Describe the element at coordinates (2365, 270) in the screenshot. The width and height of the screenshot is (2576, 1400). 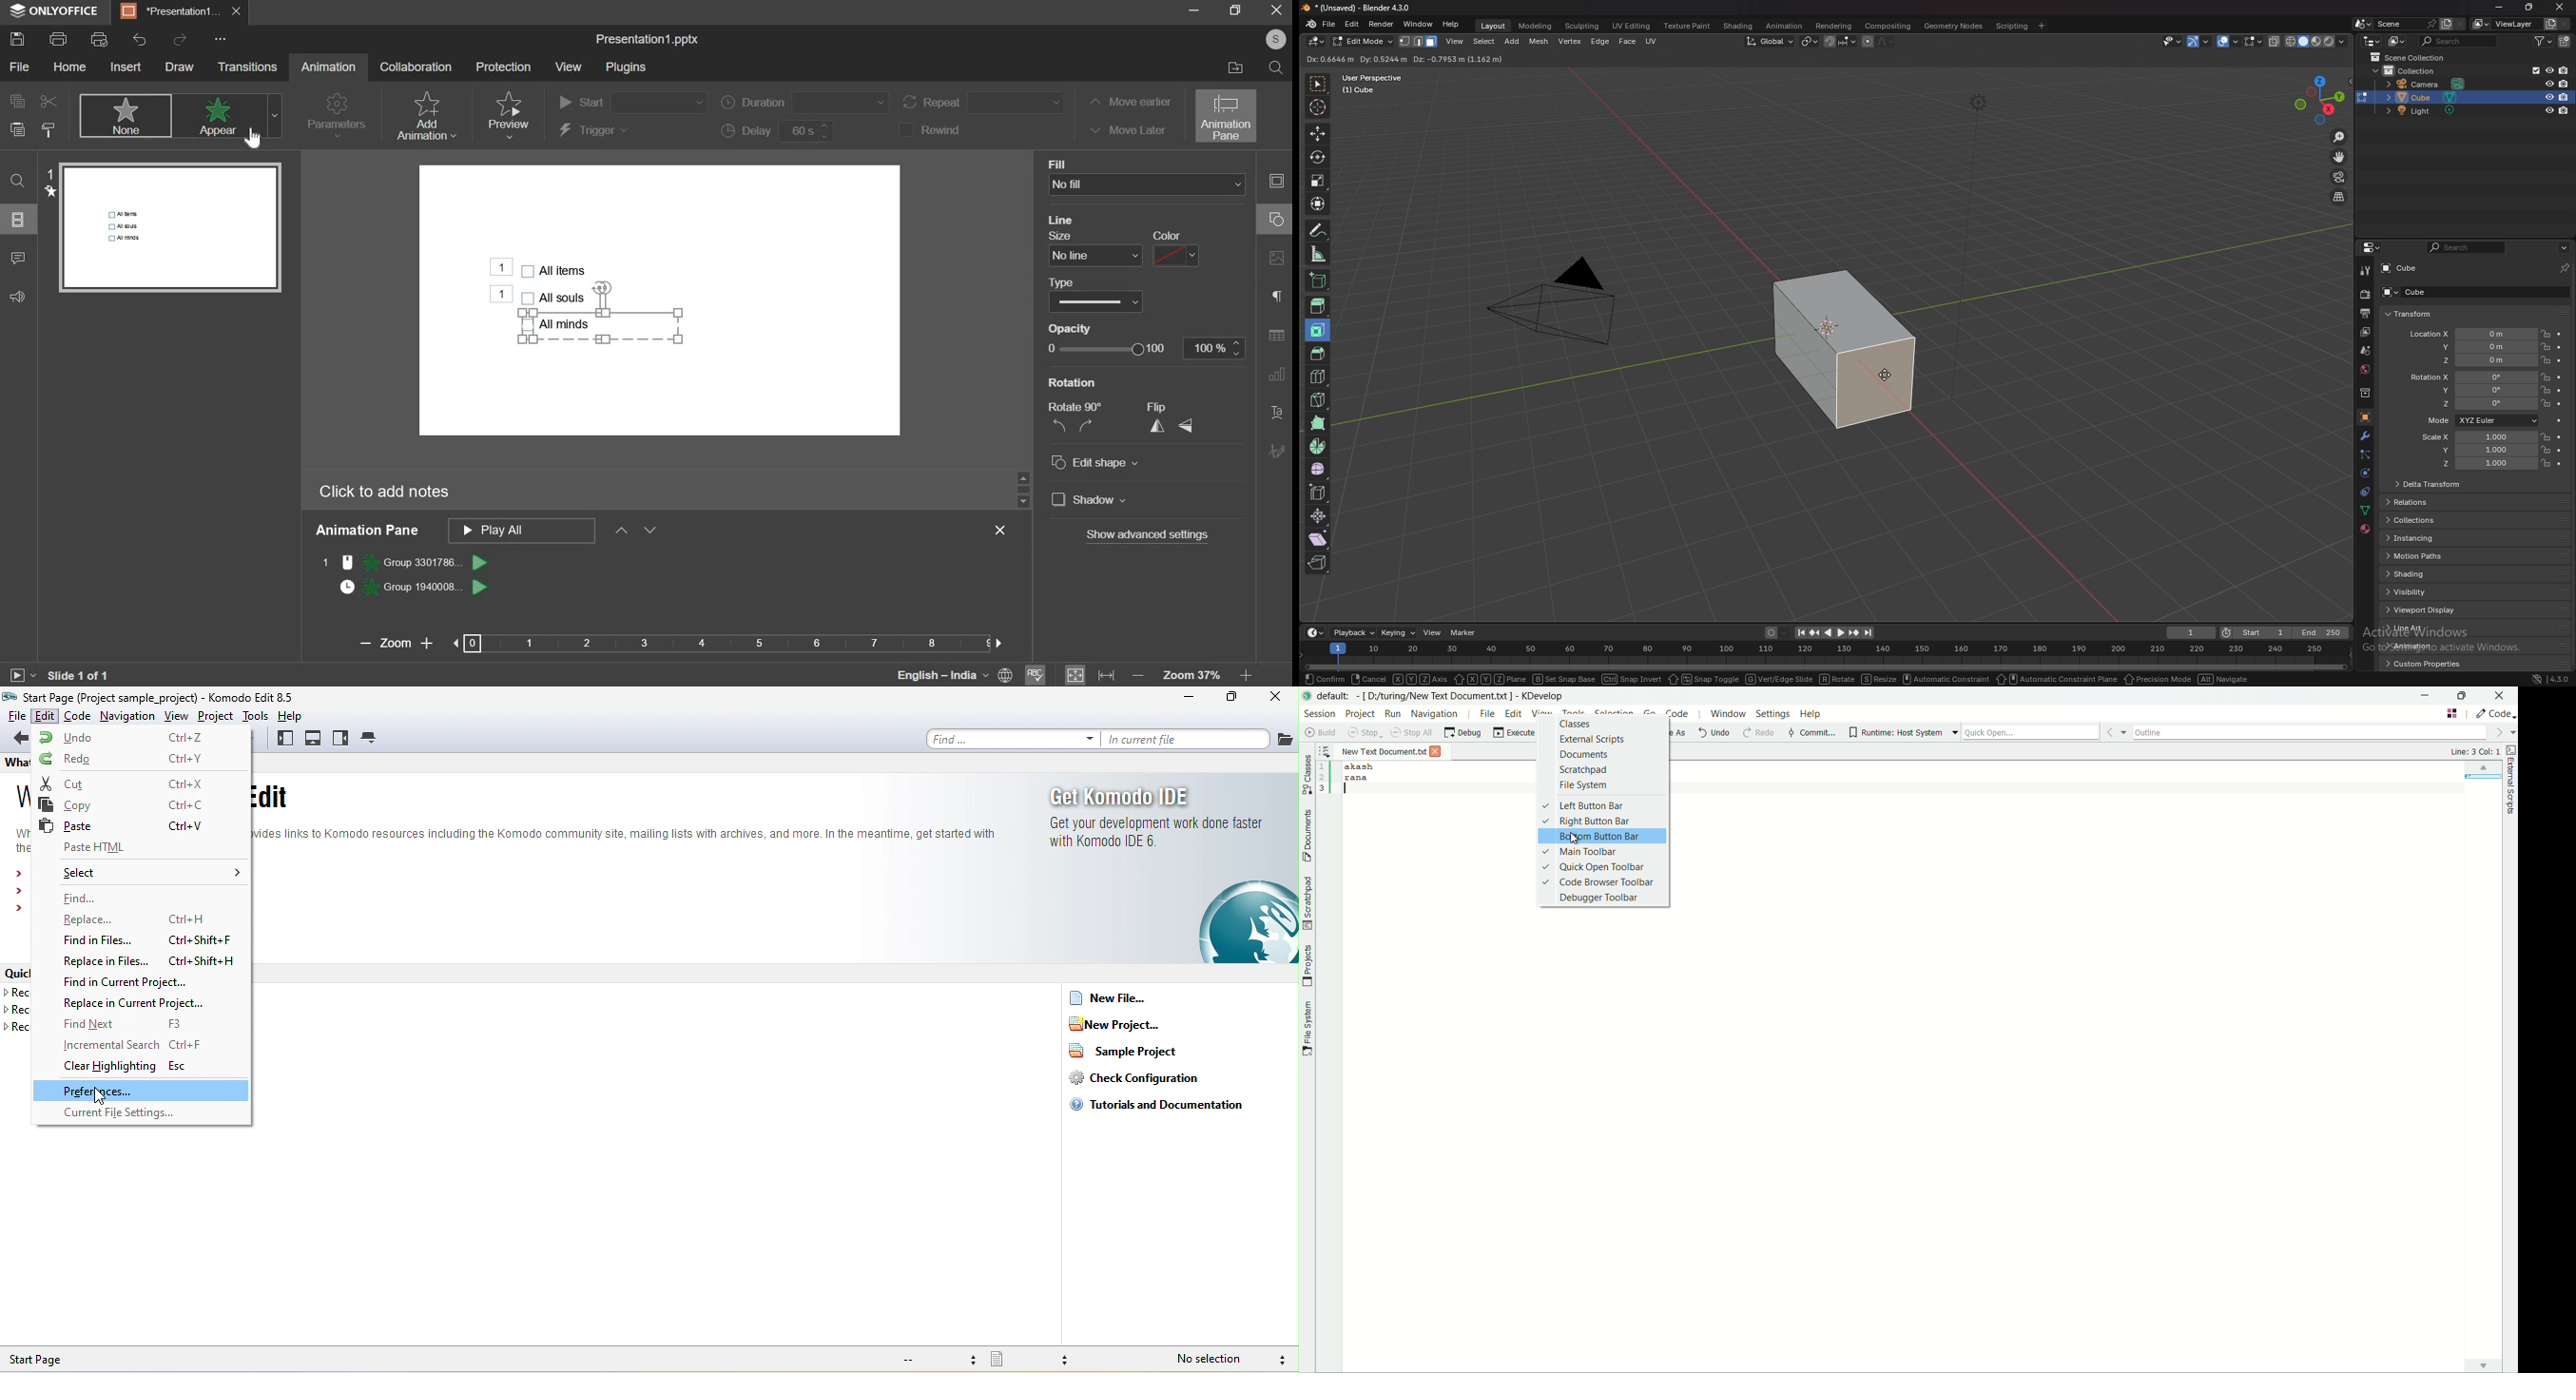
I see `tool` at that location.